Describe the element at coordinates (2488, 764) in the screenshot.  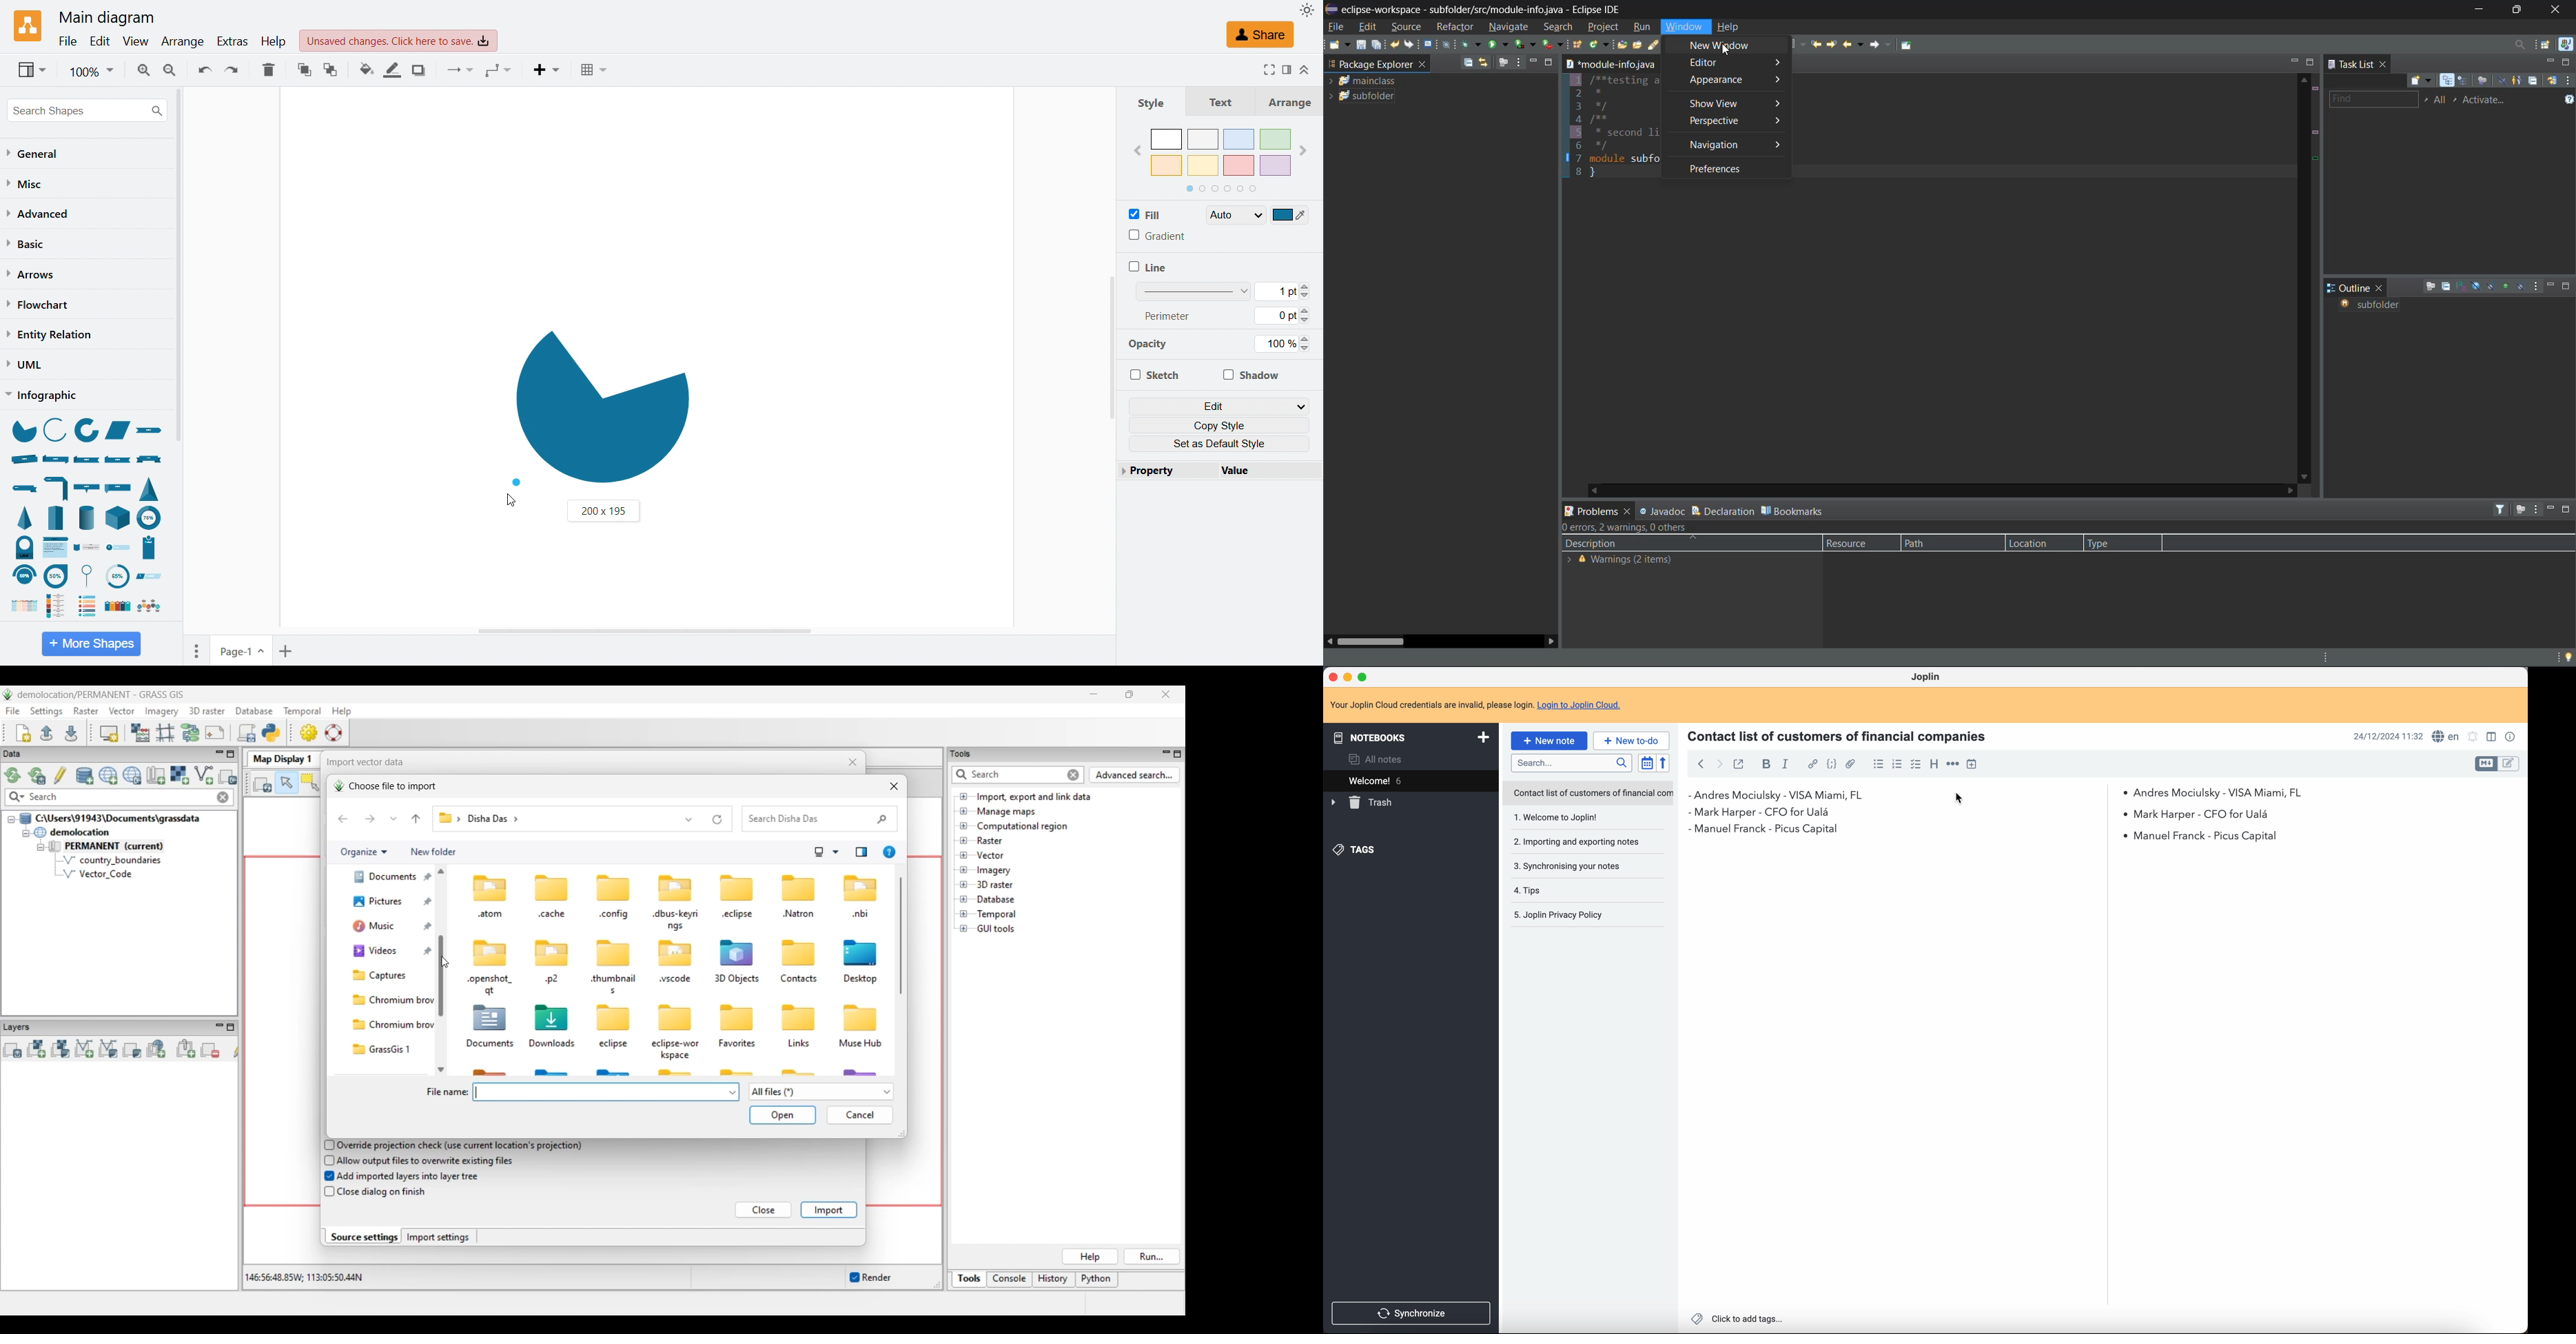
I see `toggle edit layout` at that location.